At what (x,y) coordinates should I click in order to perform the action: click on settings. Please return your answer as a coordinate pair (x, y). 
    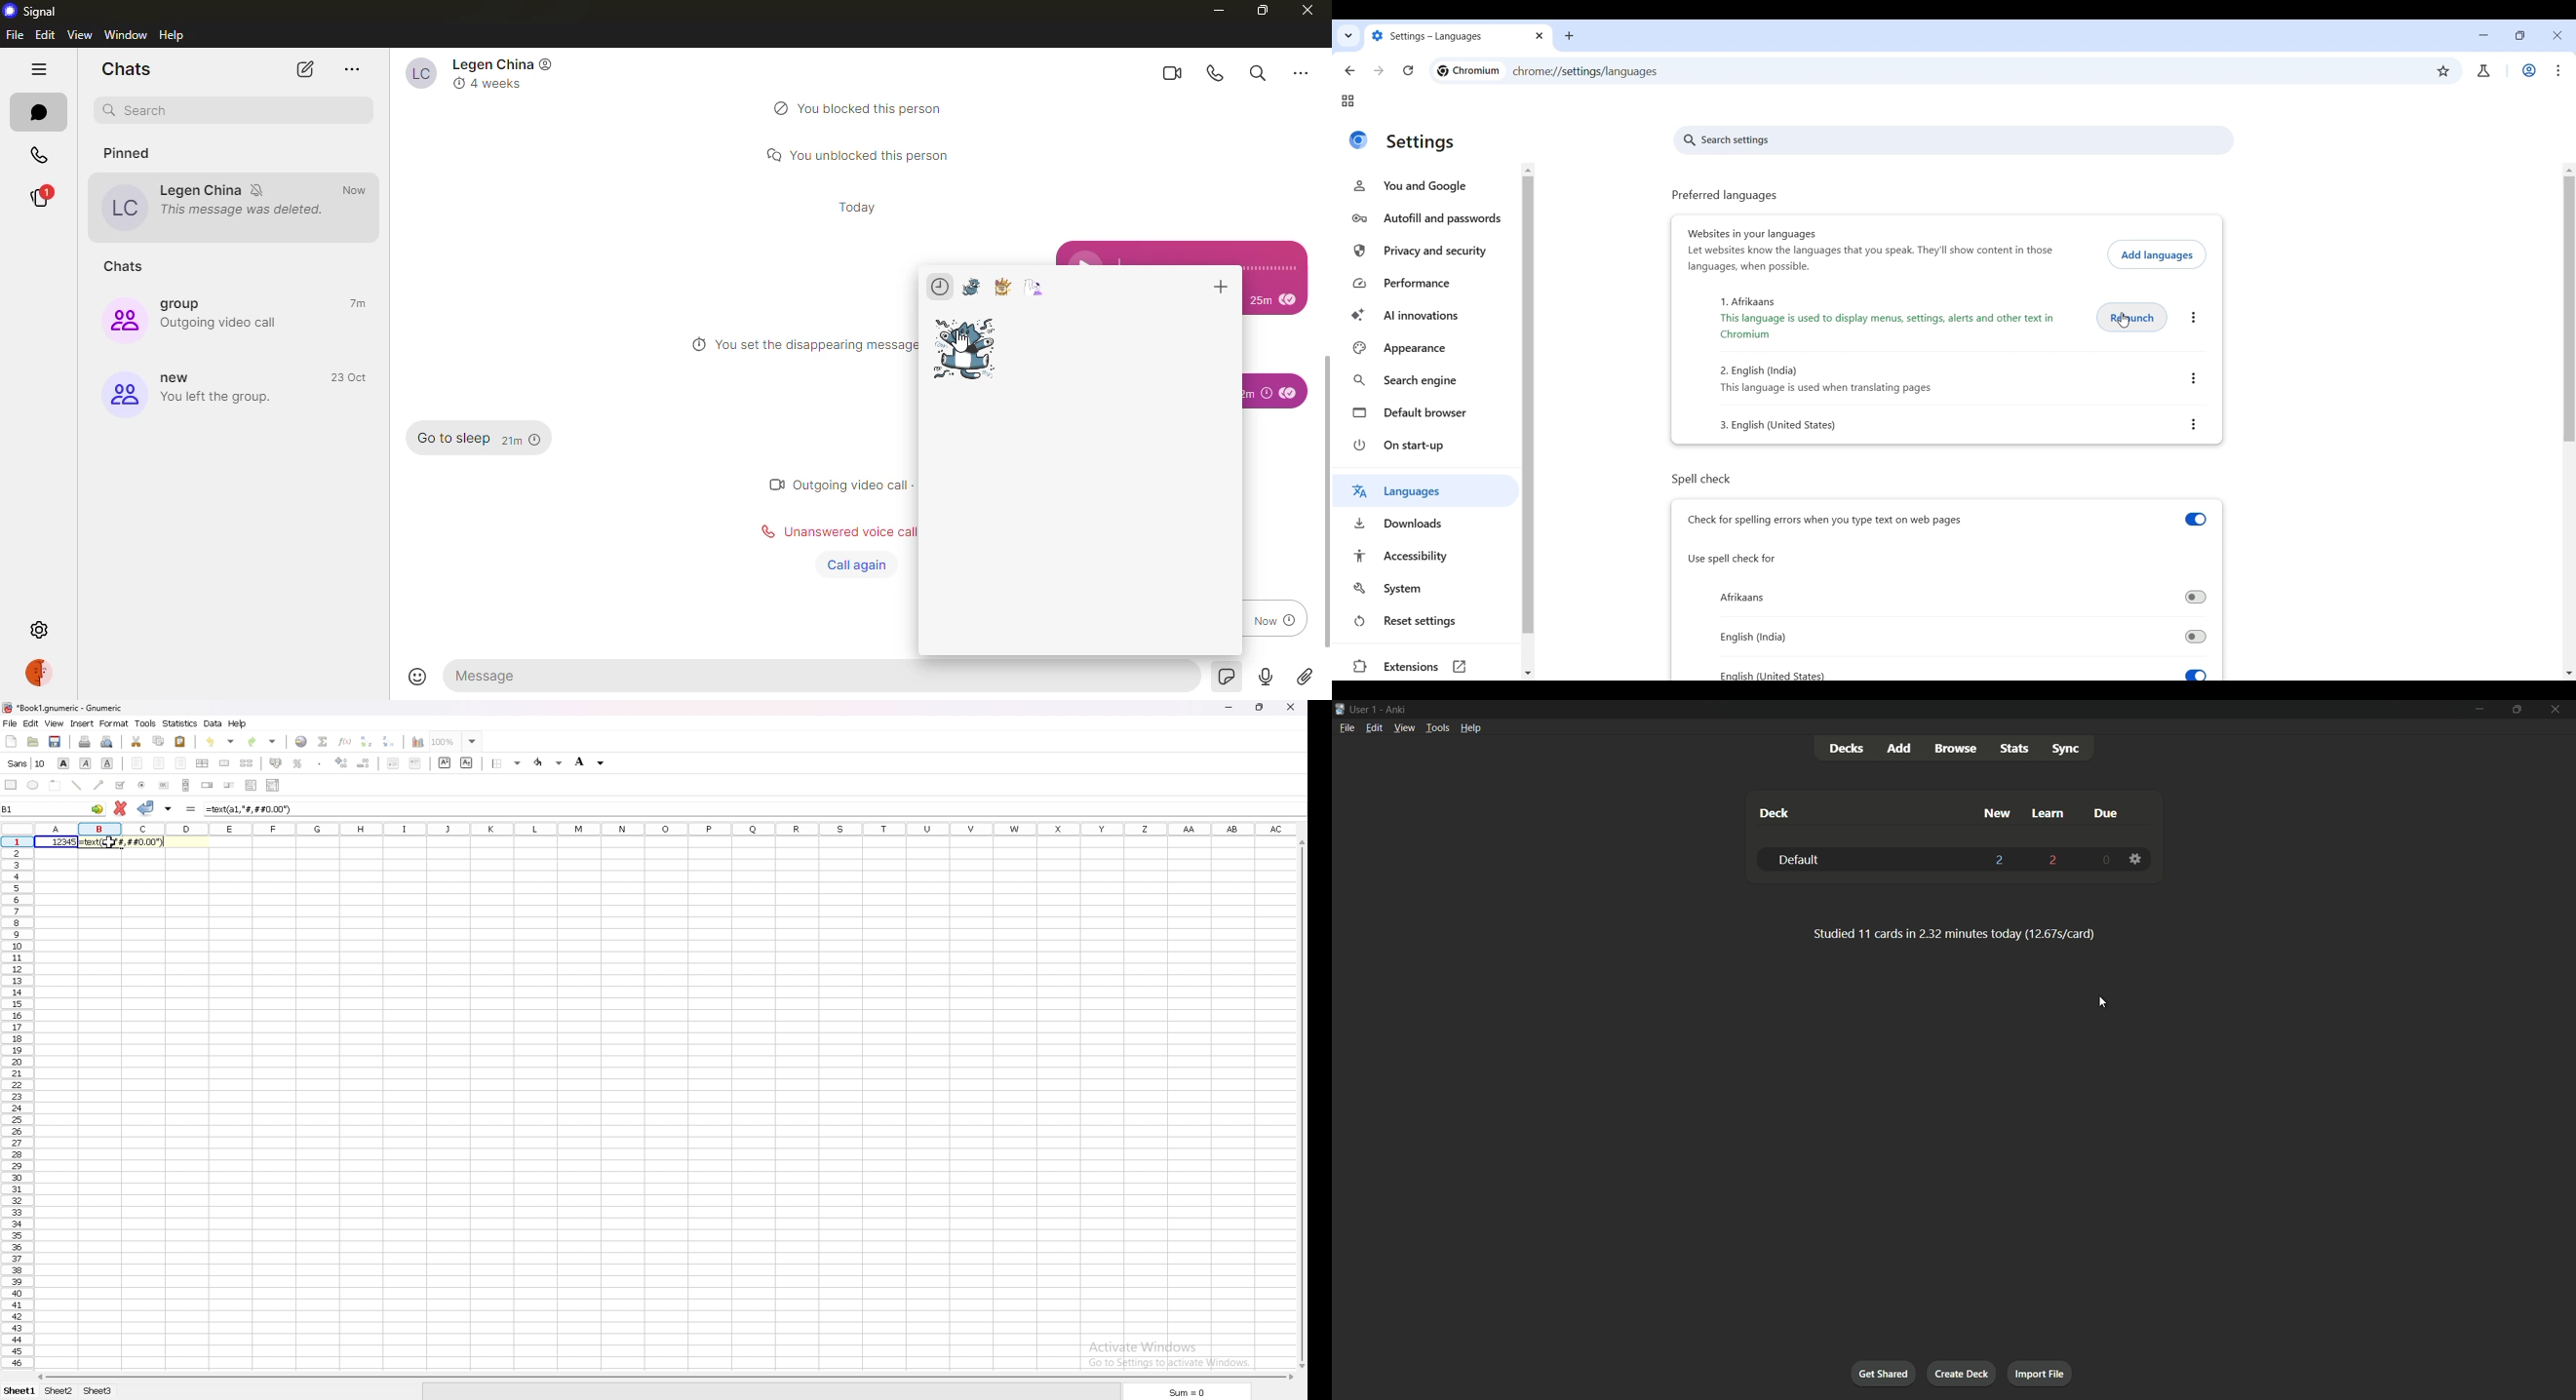
    Looking at the image, I should click on (2134, 858).